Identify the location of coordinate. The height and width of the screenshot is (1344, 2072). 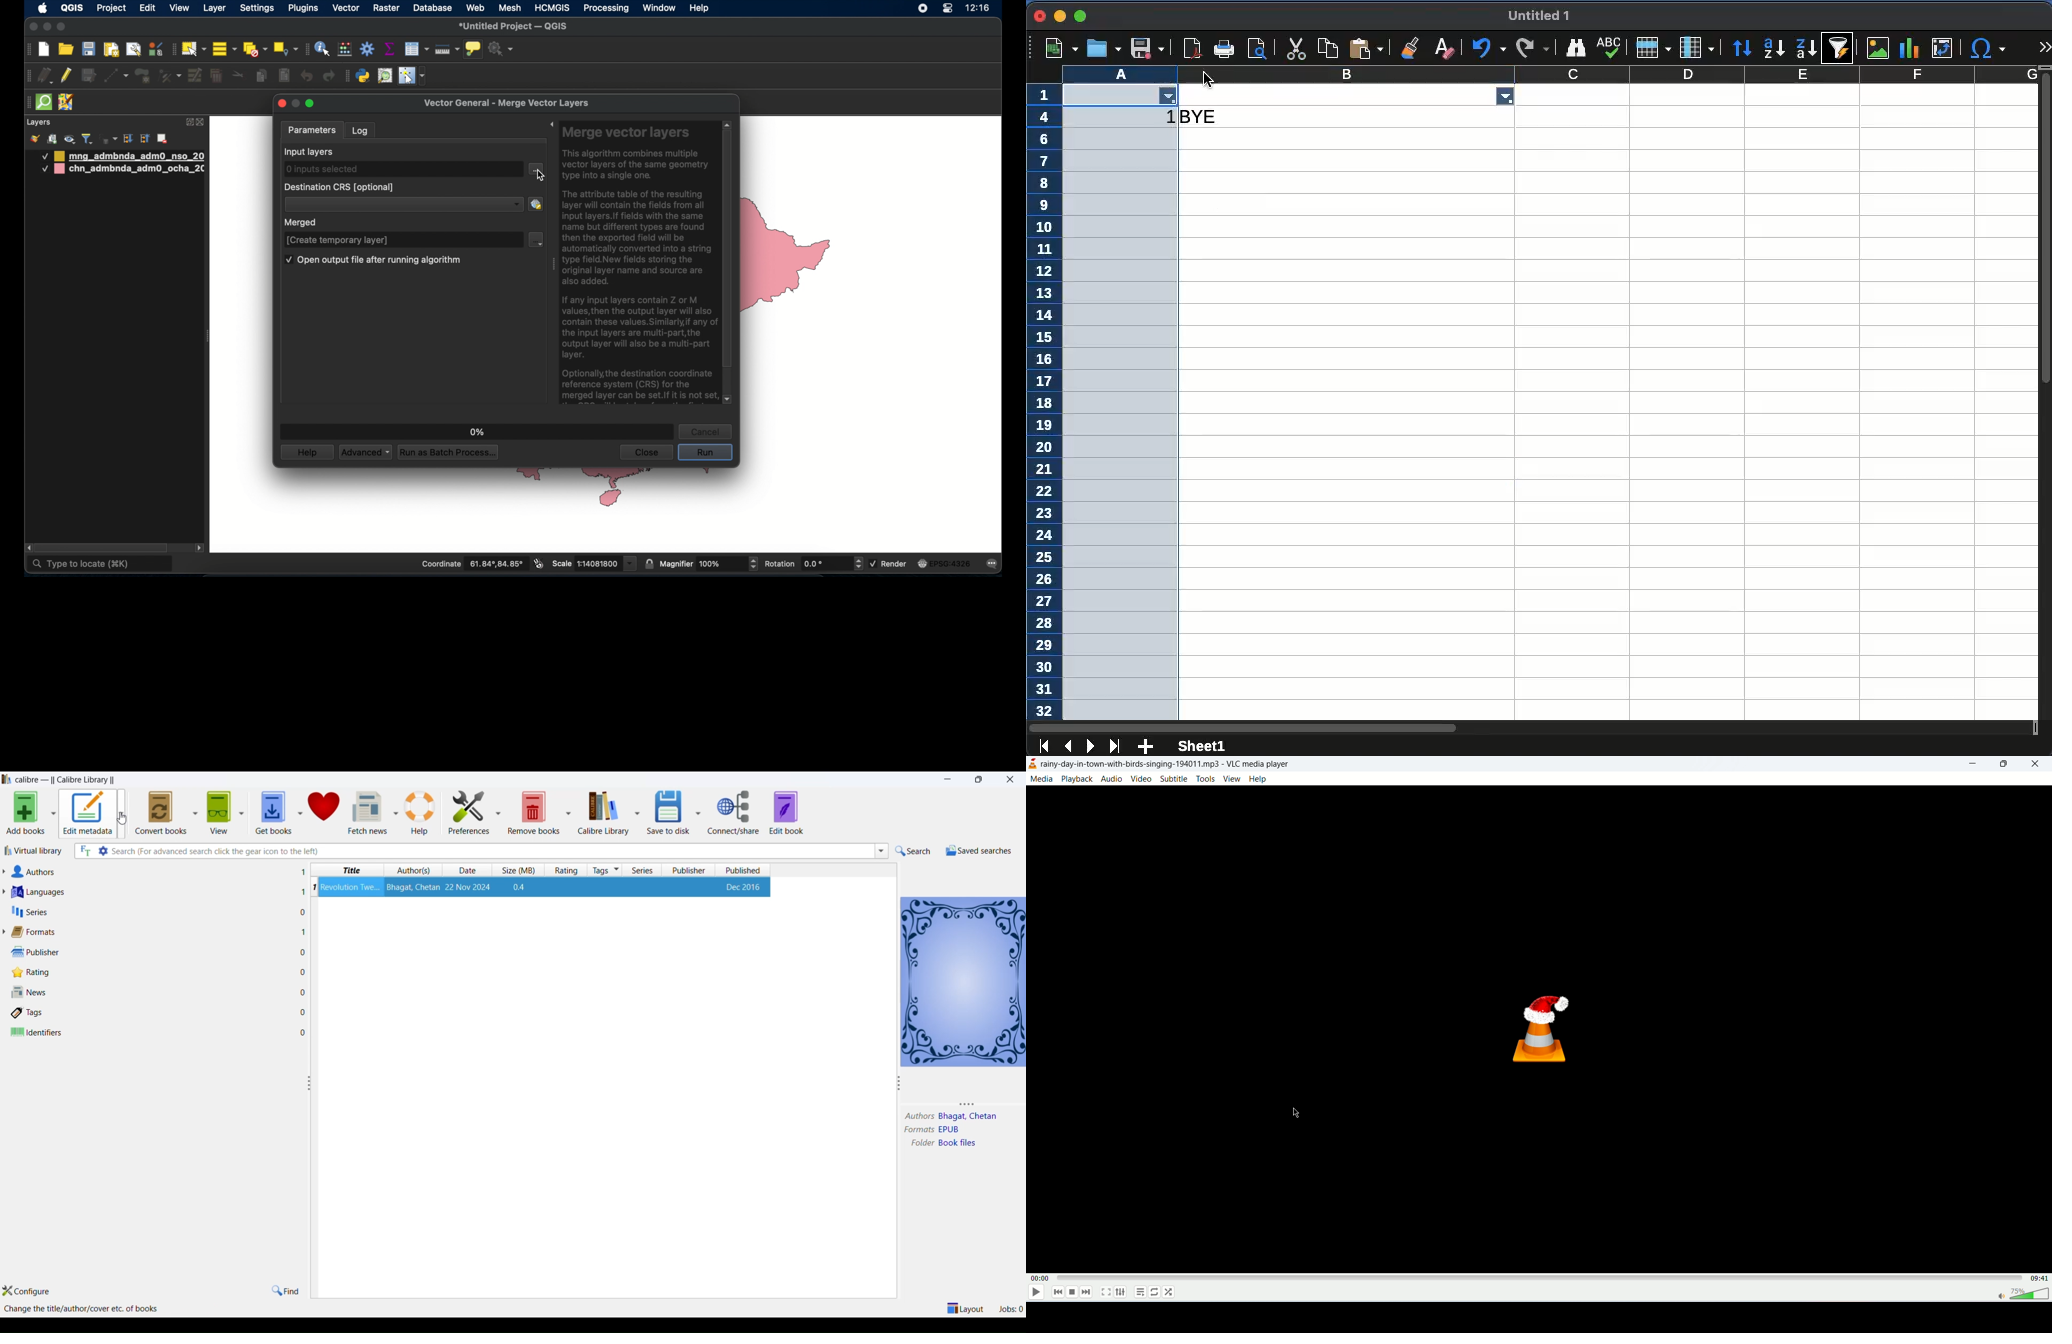
(472, 564).